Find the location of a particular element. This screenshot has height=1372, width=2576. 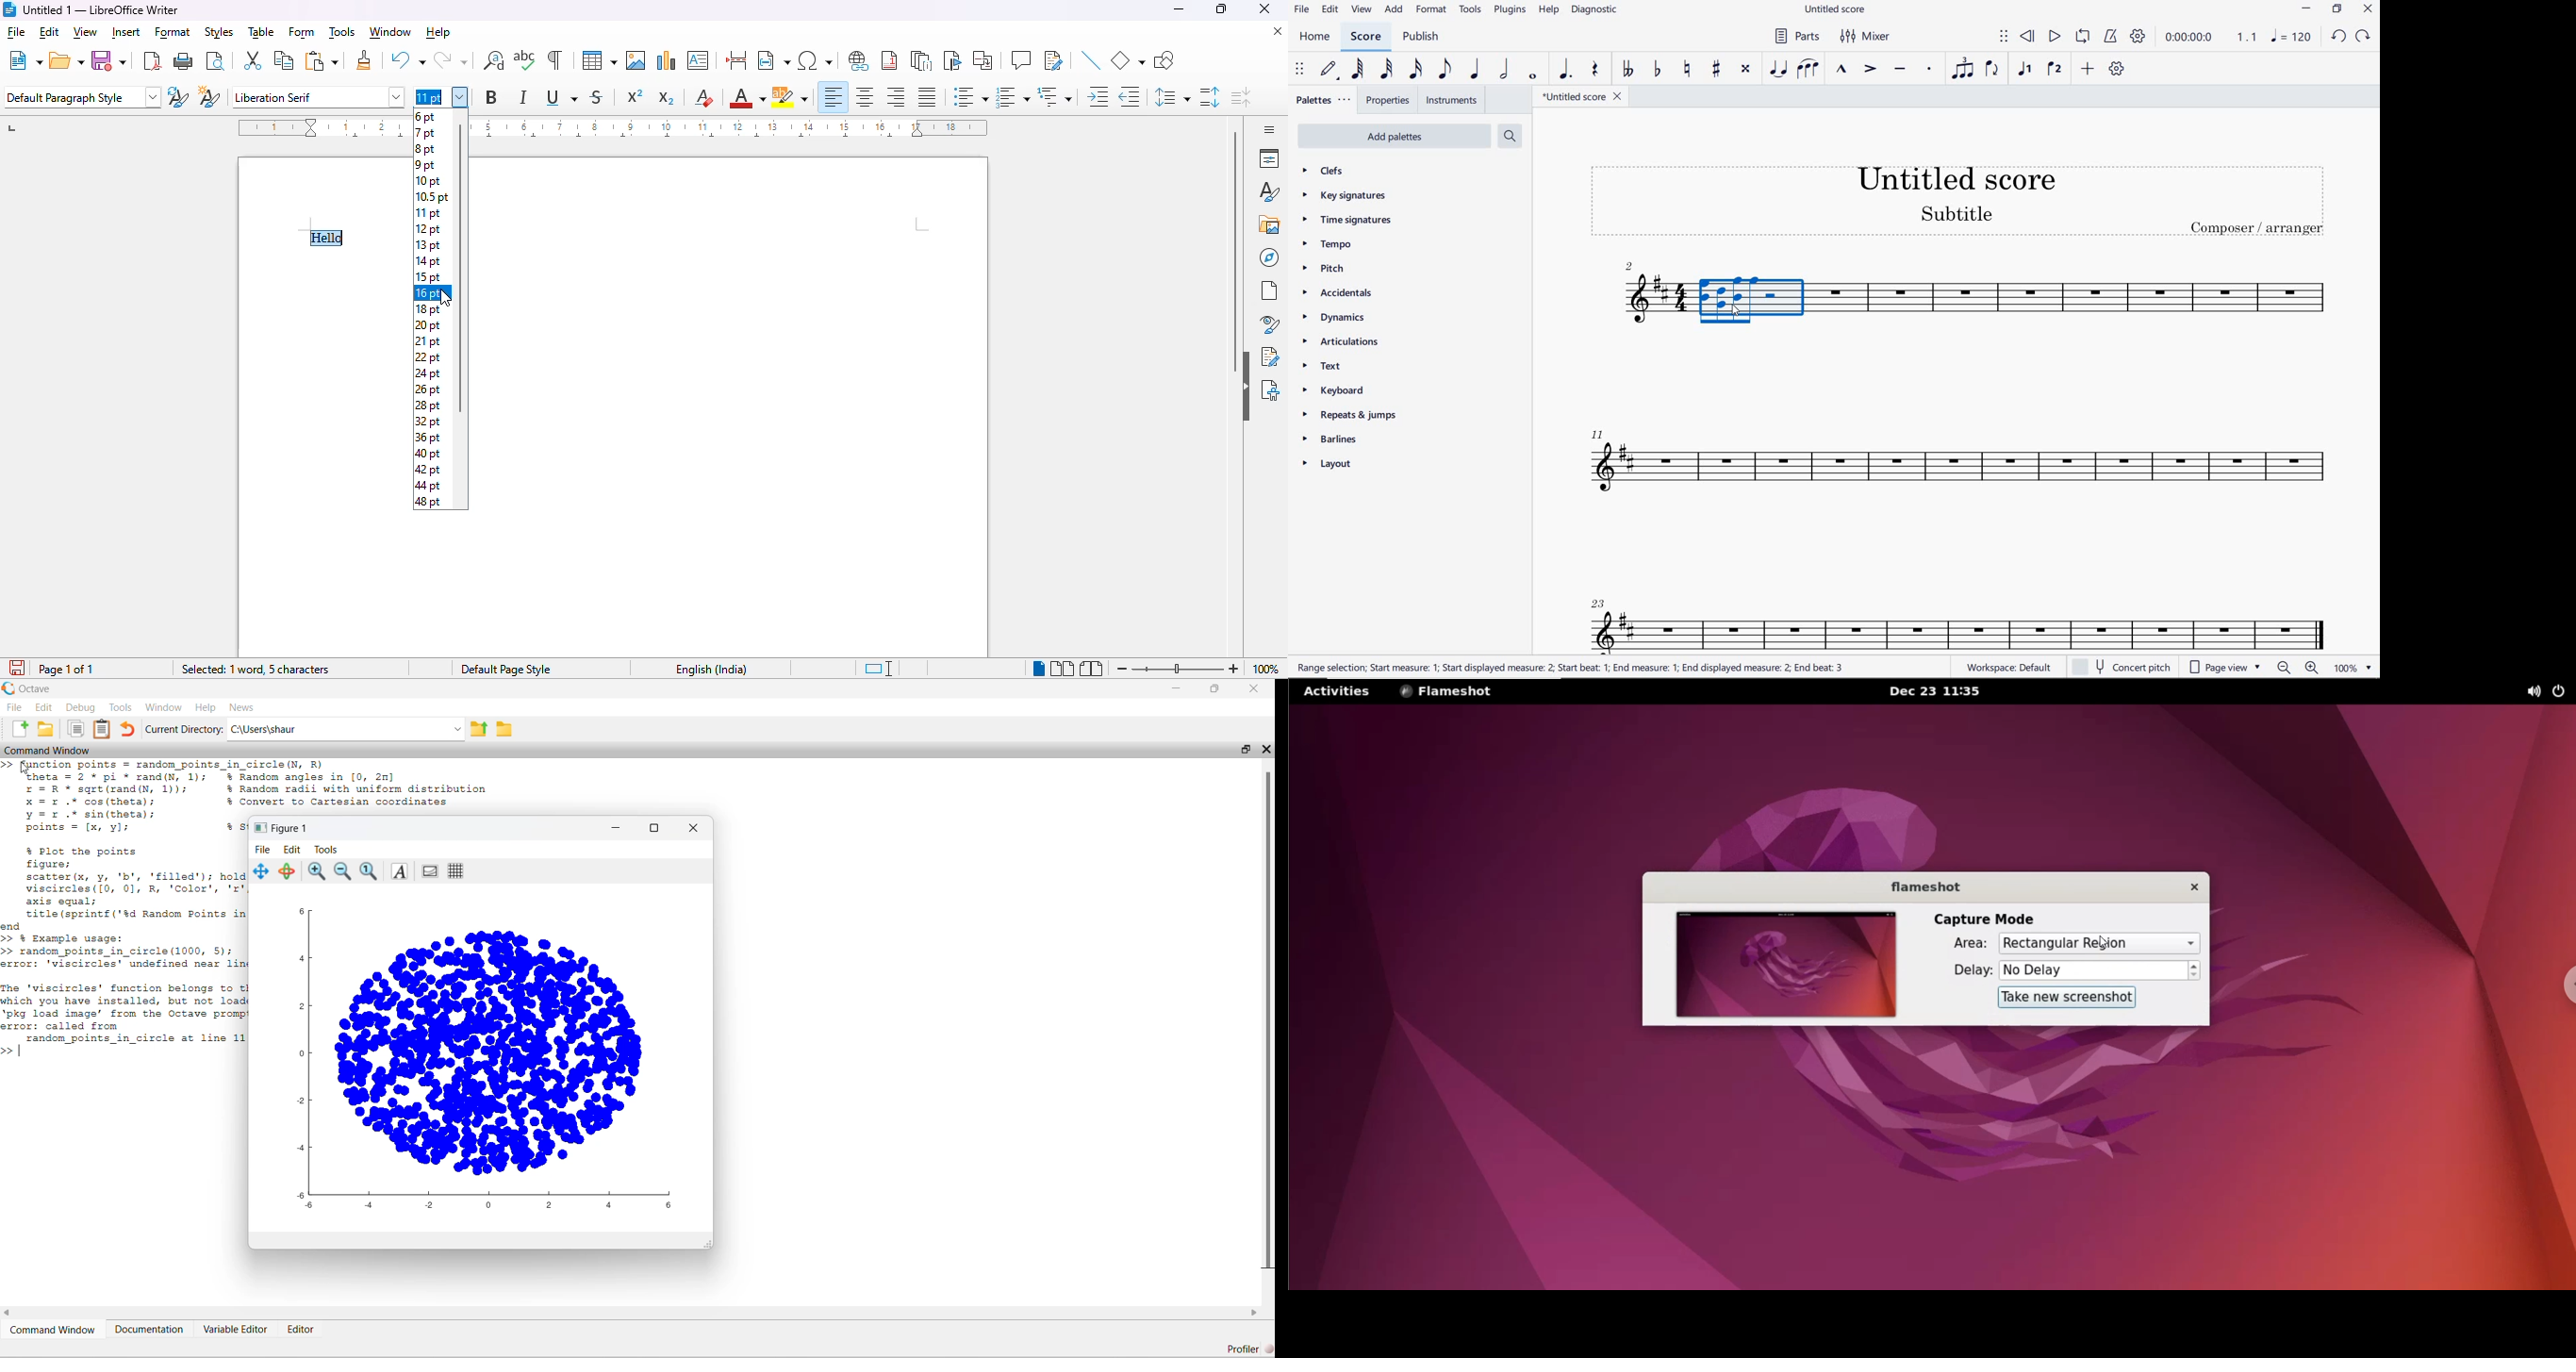

RESTORE DOWN is located at coordinates (2338, 10).